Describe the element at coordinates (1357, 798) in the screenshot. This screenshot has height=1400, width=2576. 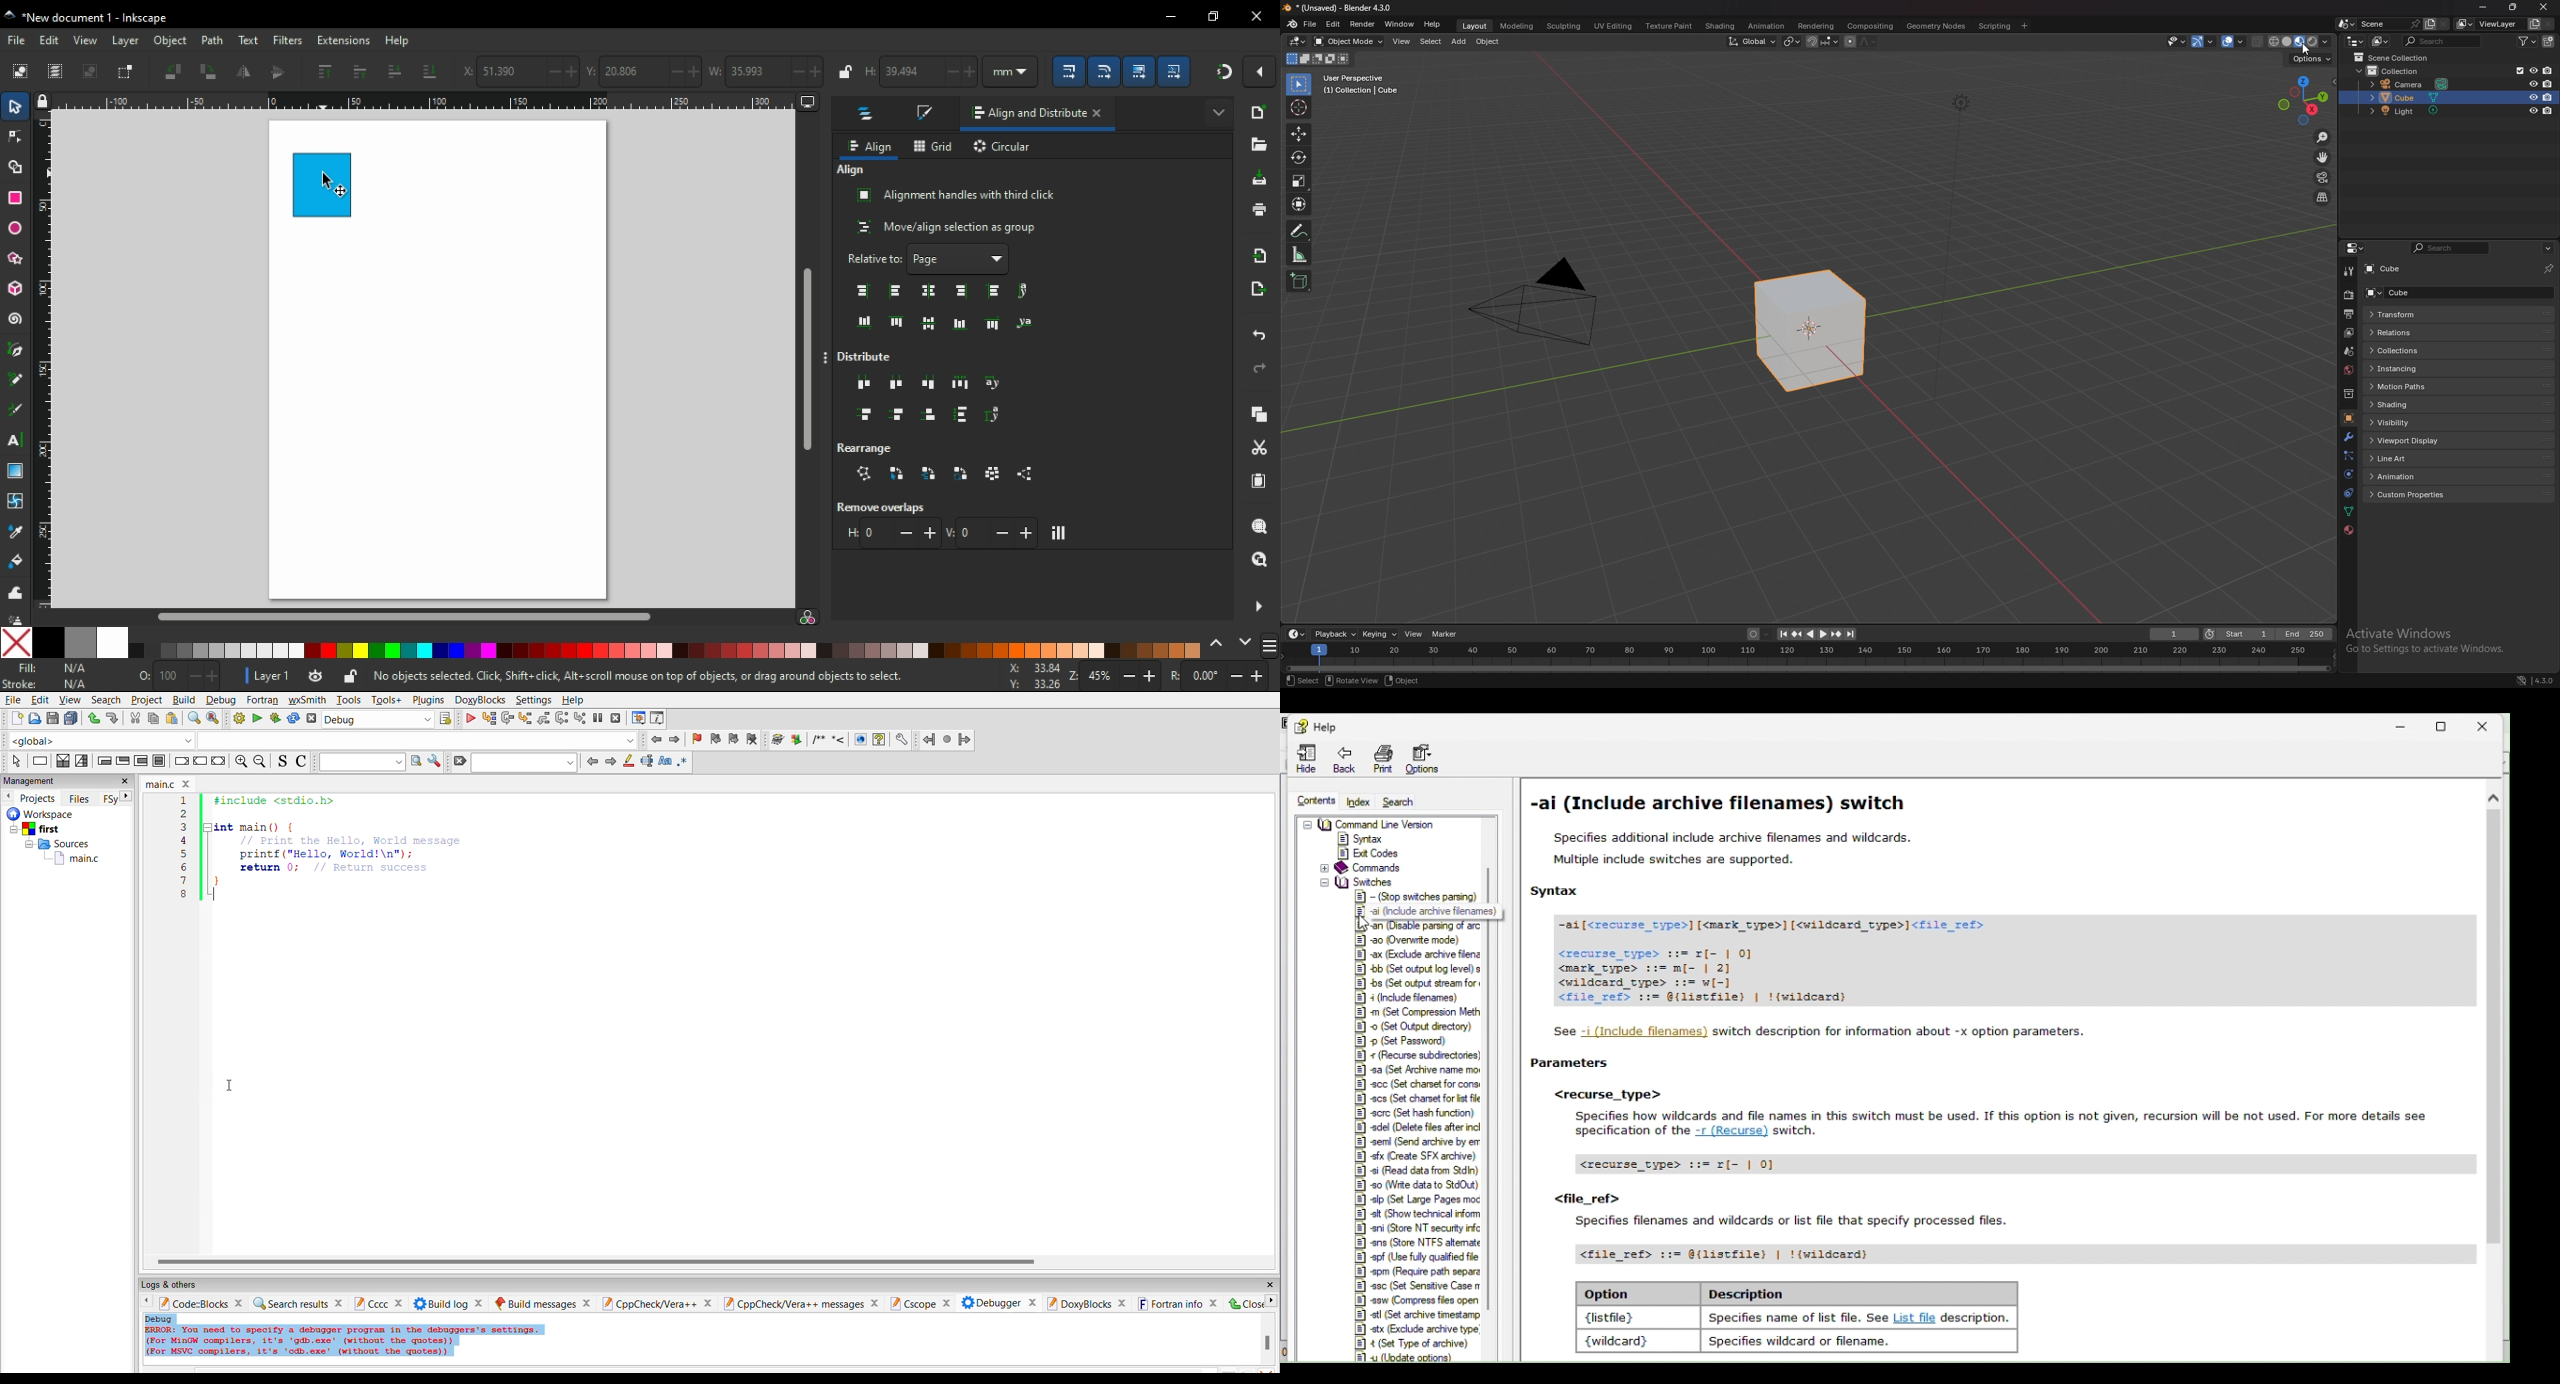
I see `index` at that location.